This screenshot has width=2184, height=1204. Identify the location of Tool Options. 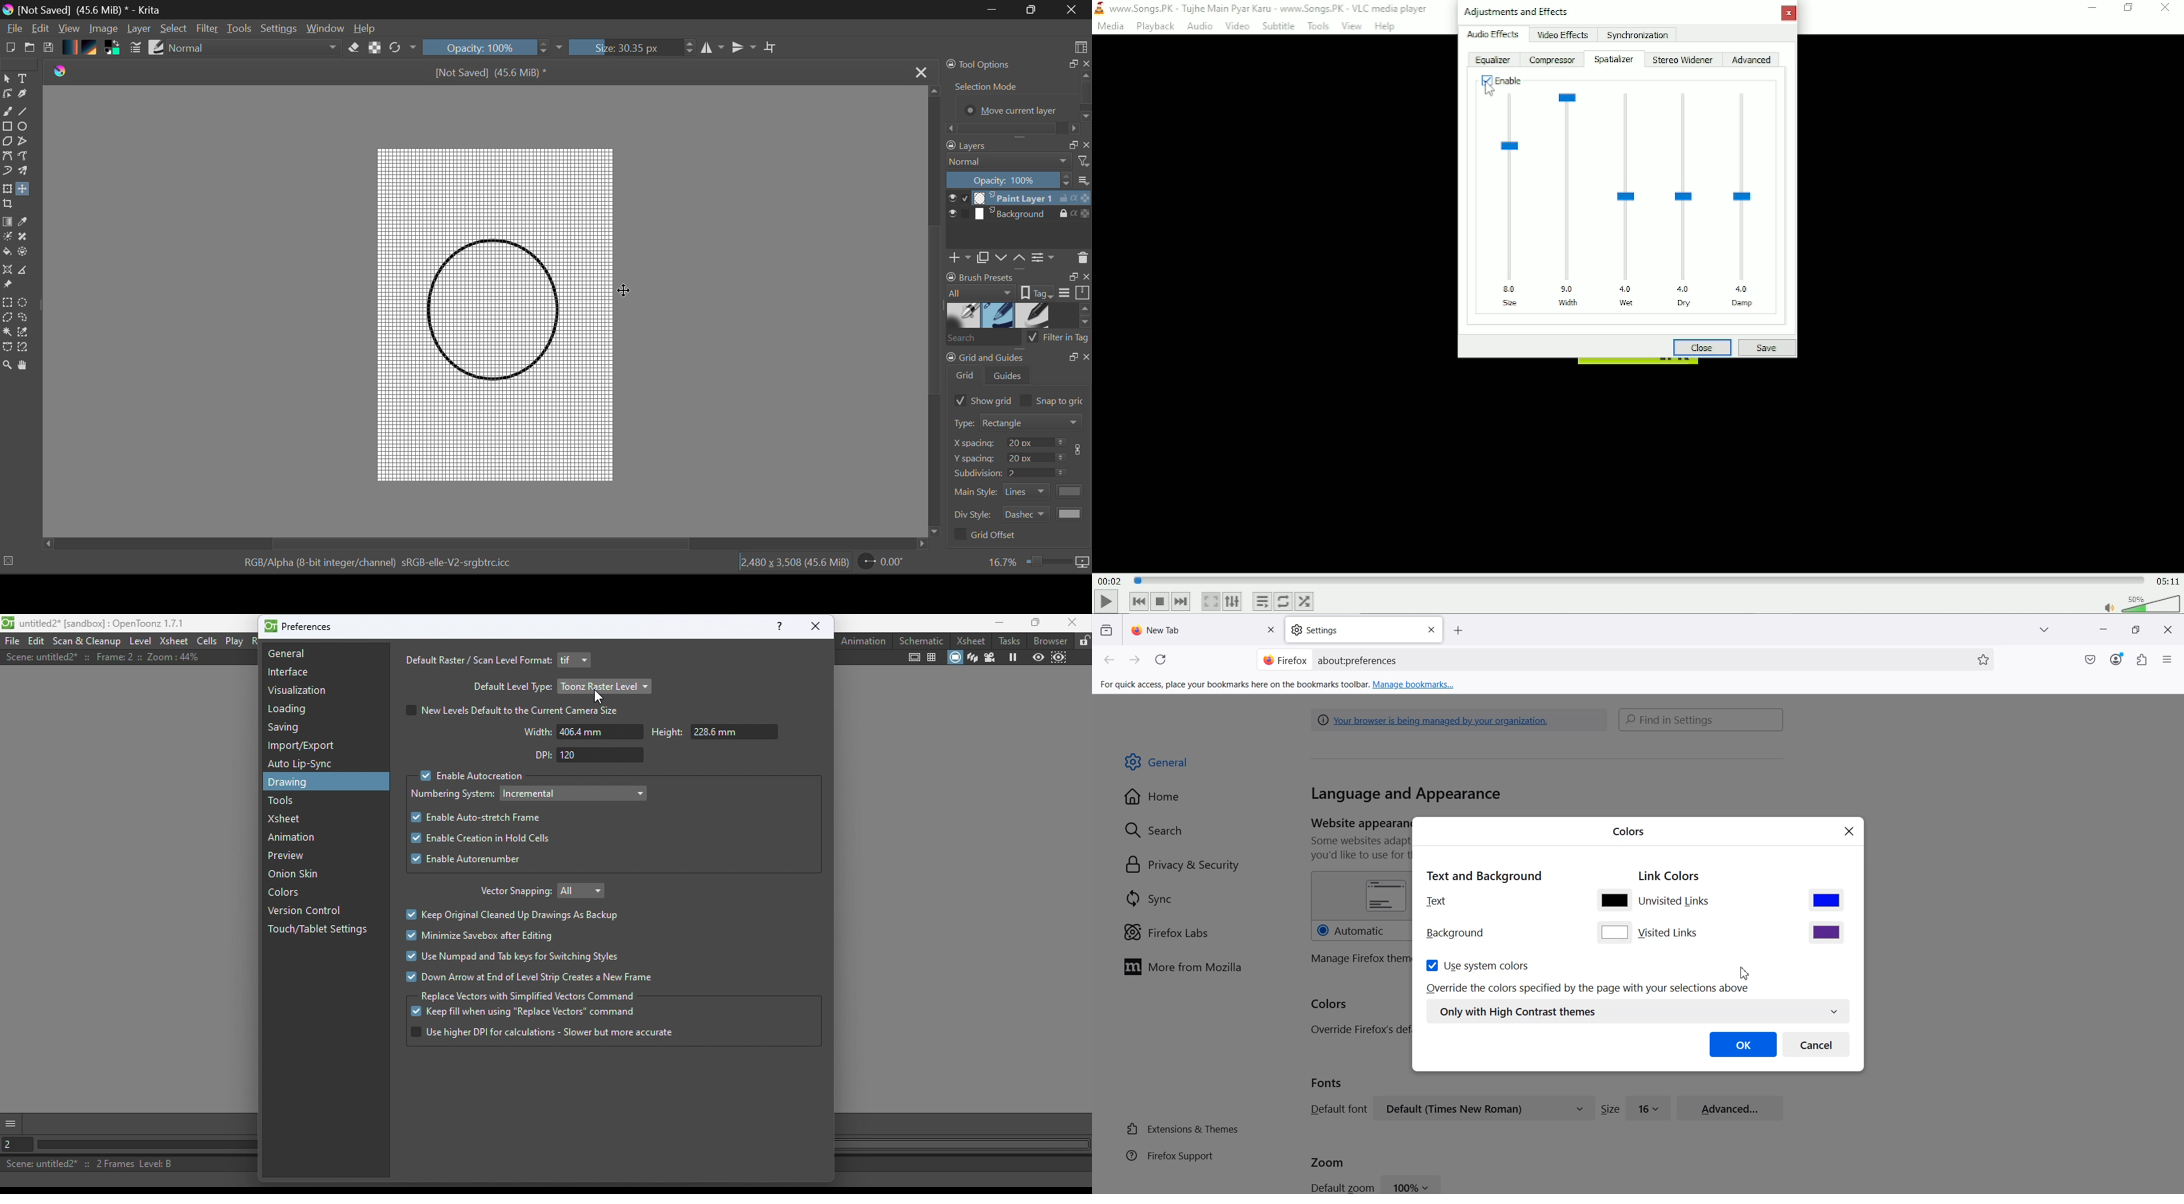
(1017, 96).